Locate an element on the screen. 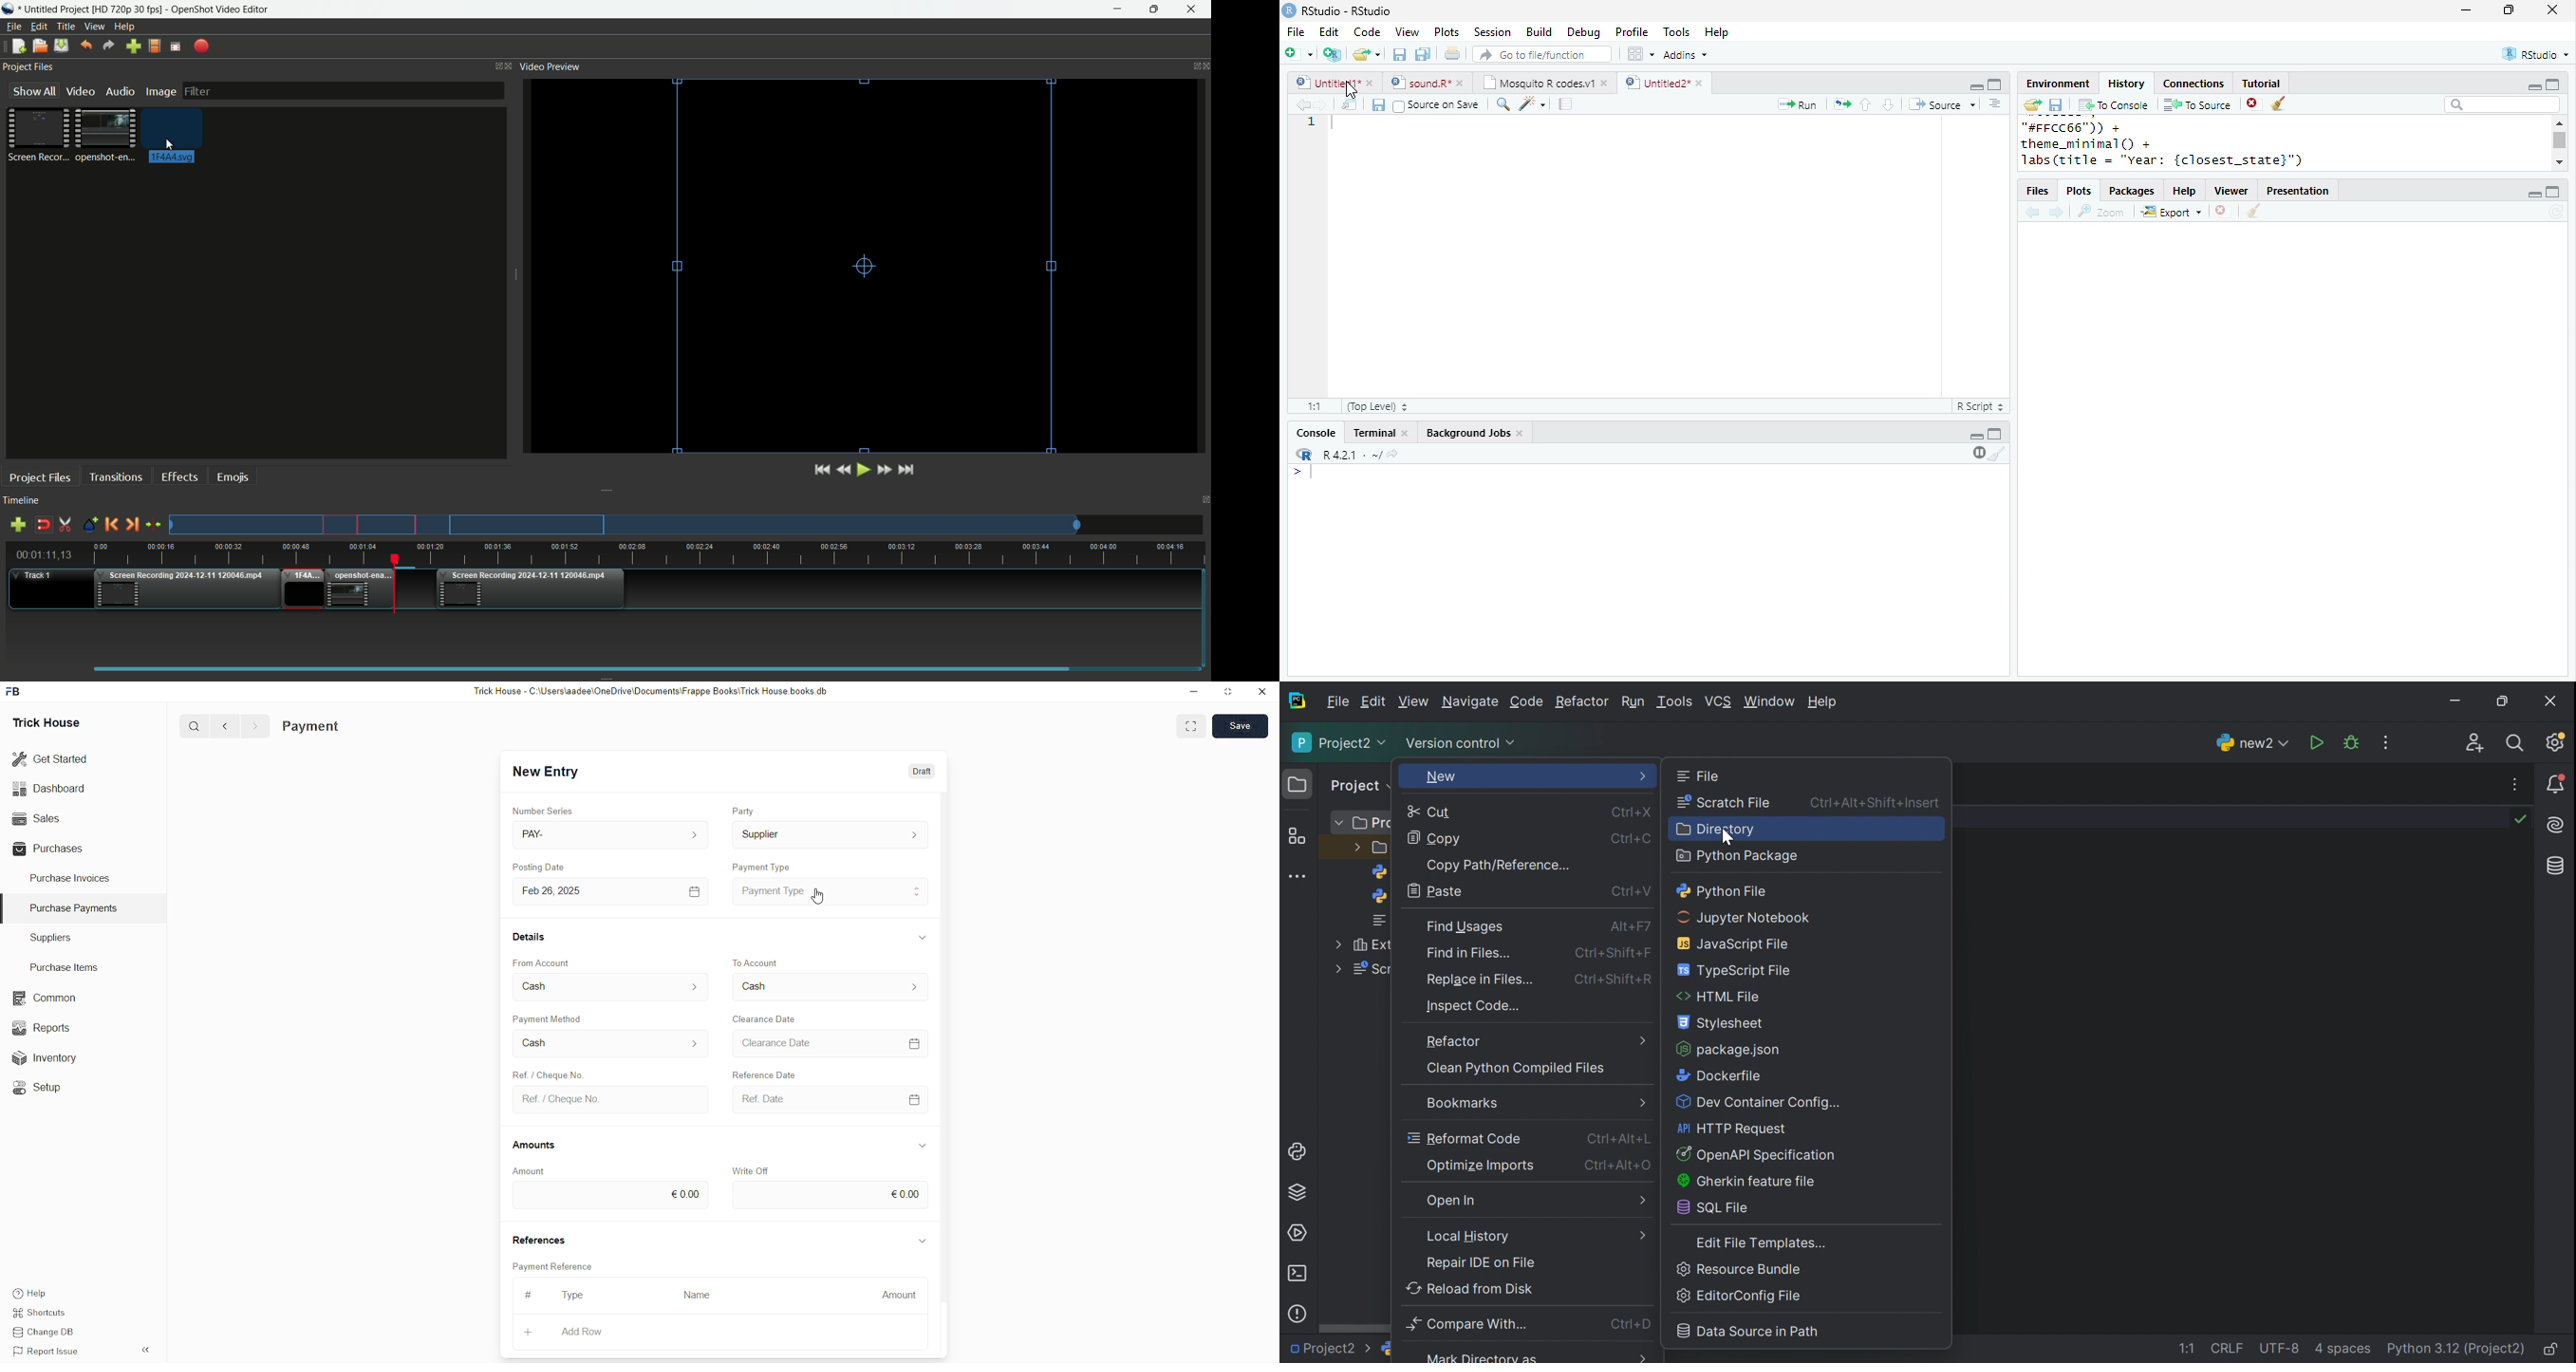  Environment is located at coordinates (2057, 84).